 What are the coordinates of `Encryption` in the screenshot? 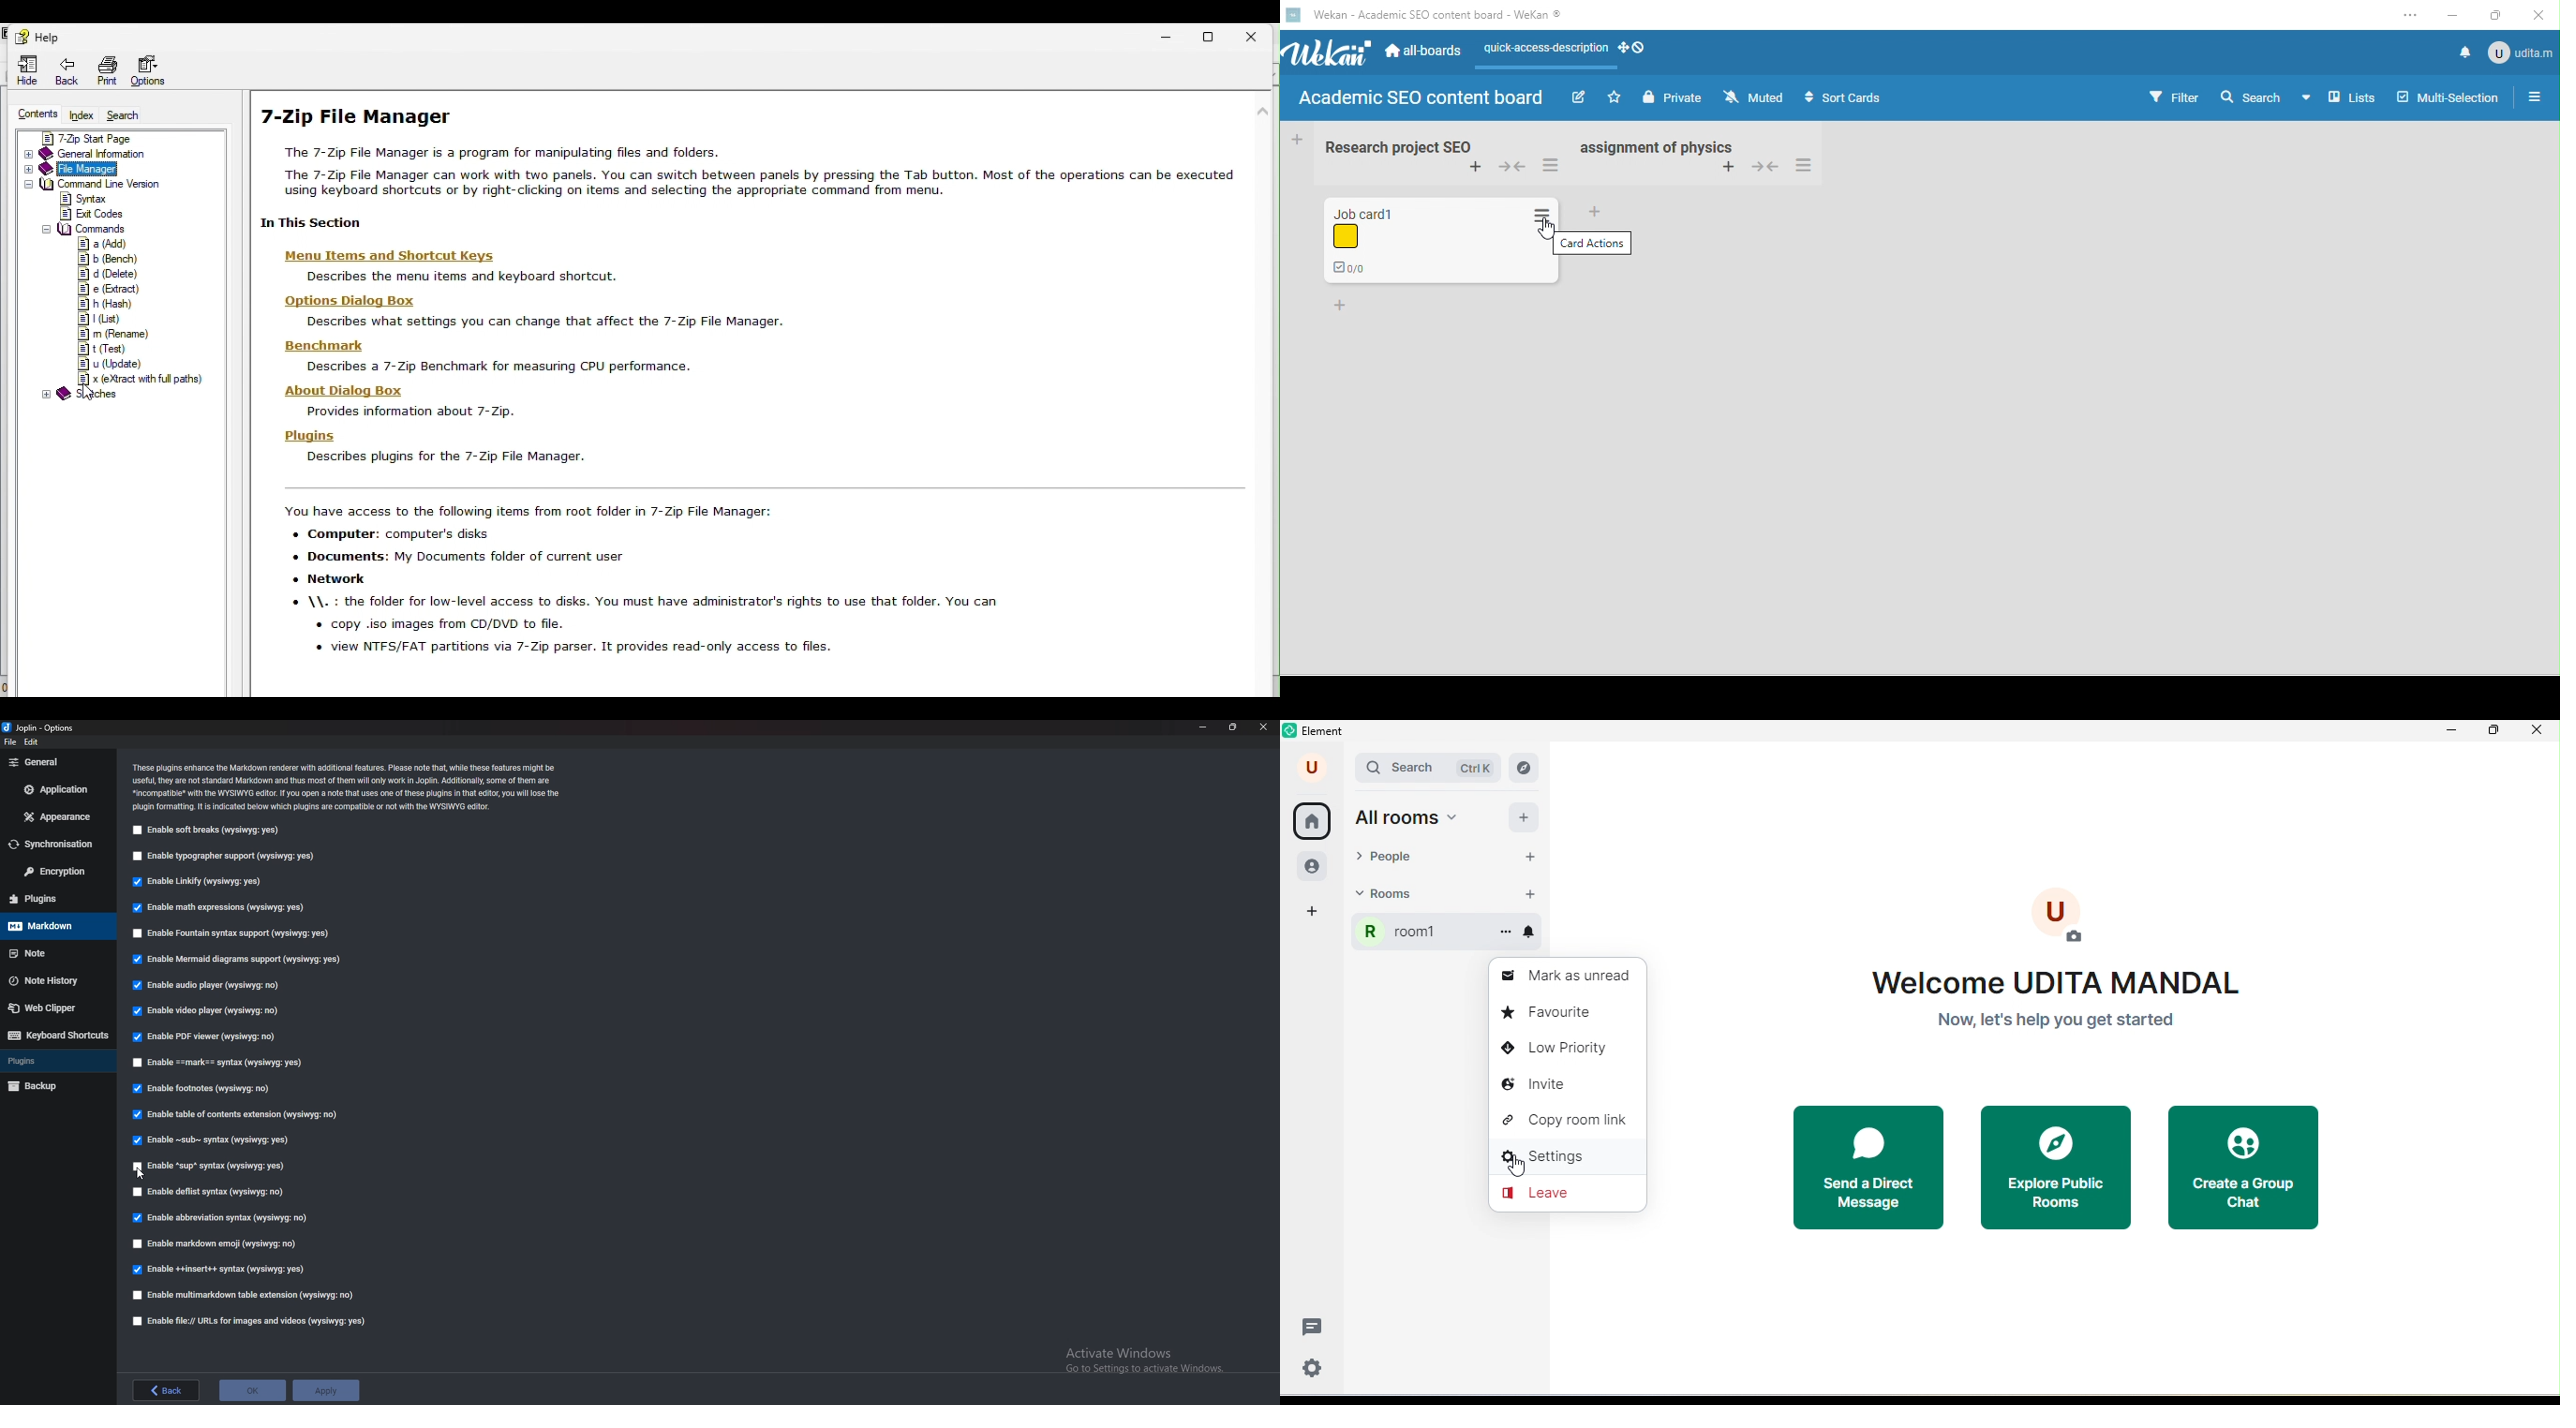 It's located at (59, 873).